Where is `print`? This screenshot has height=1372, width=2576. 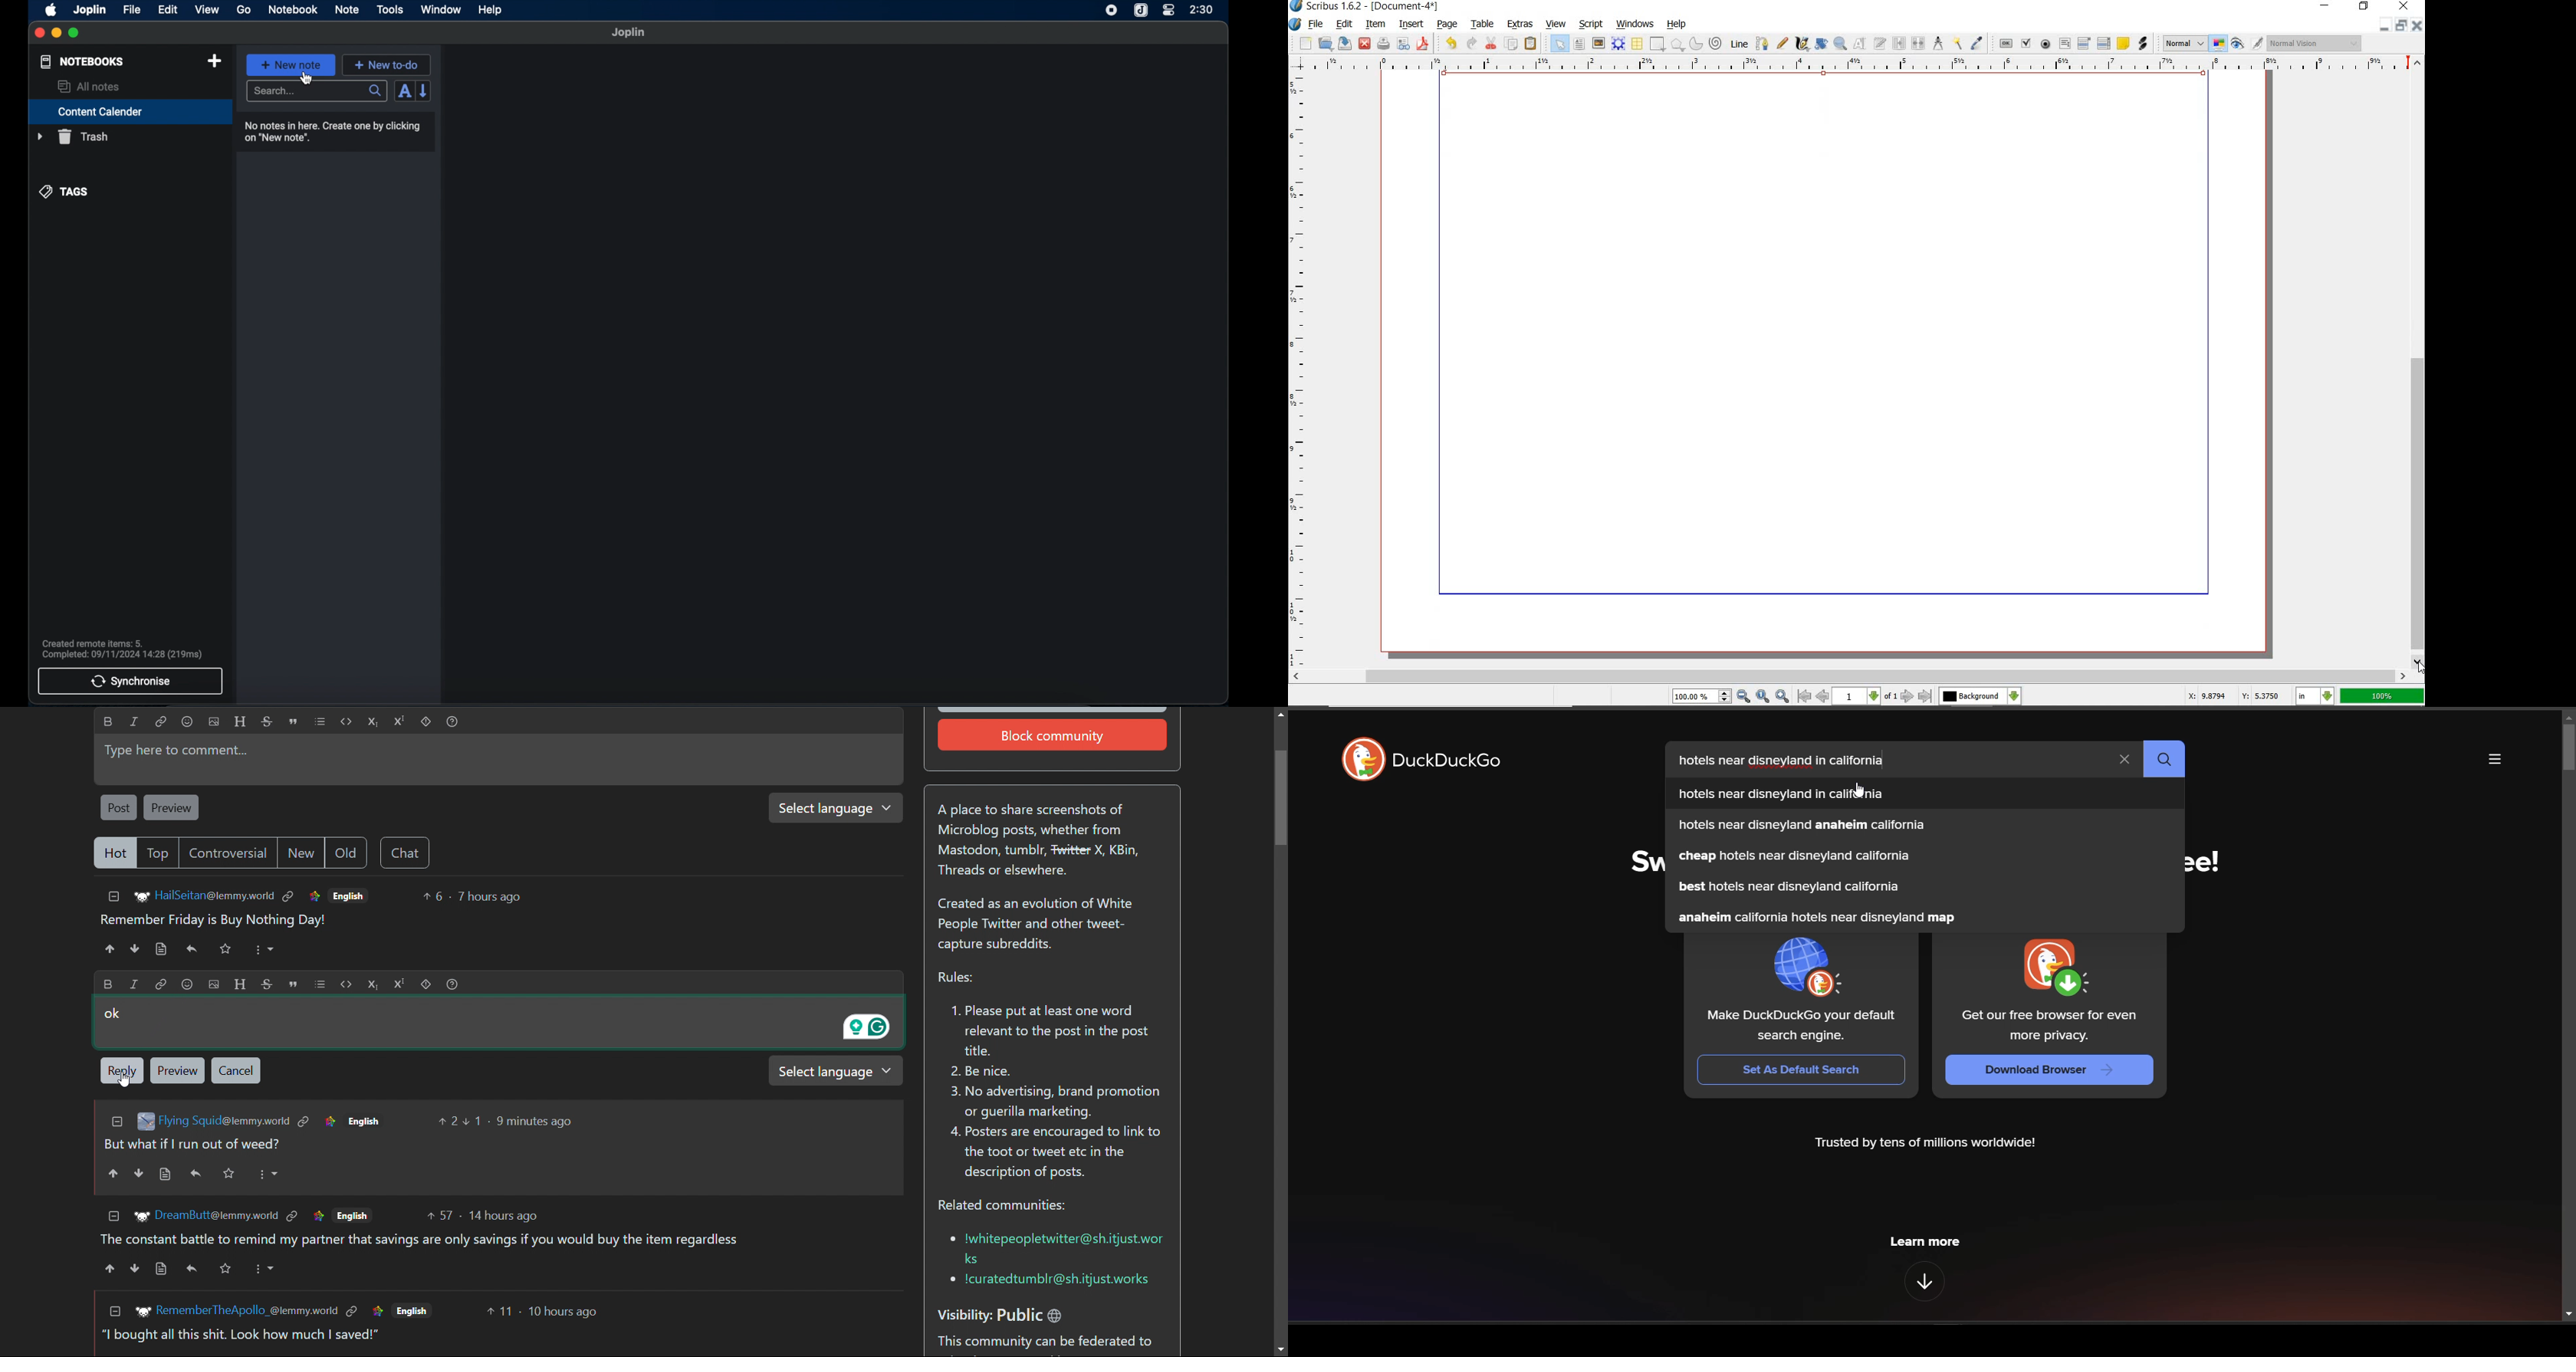
print is located at coordinates (1382, 44).